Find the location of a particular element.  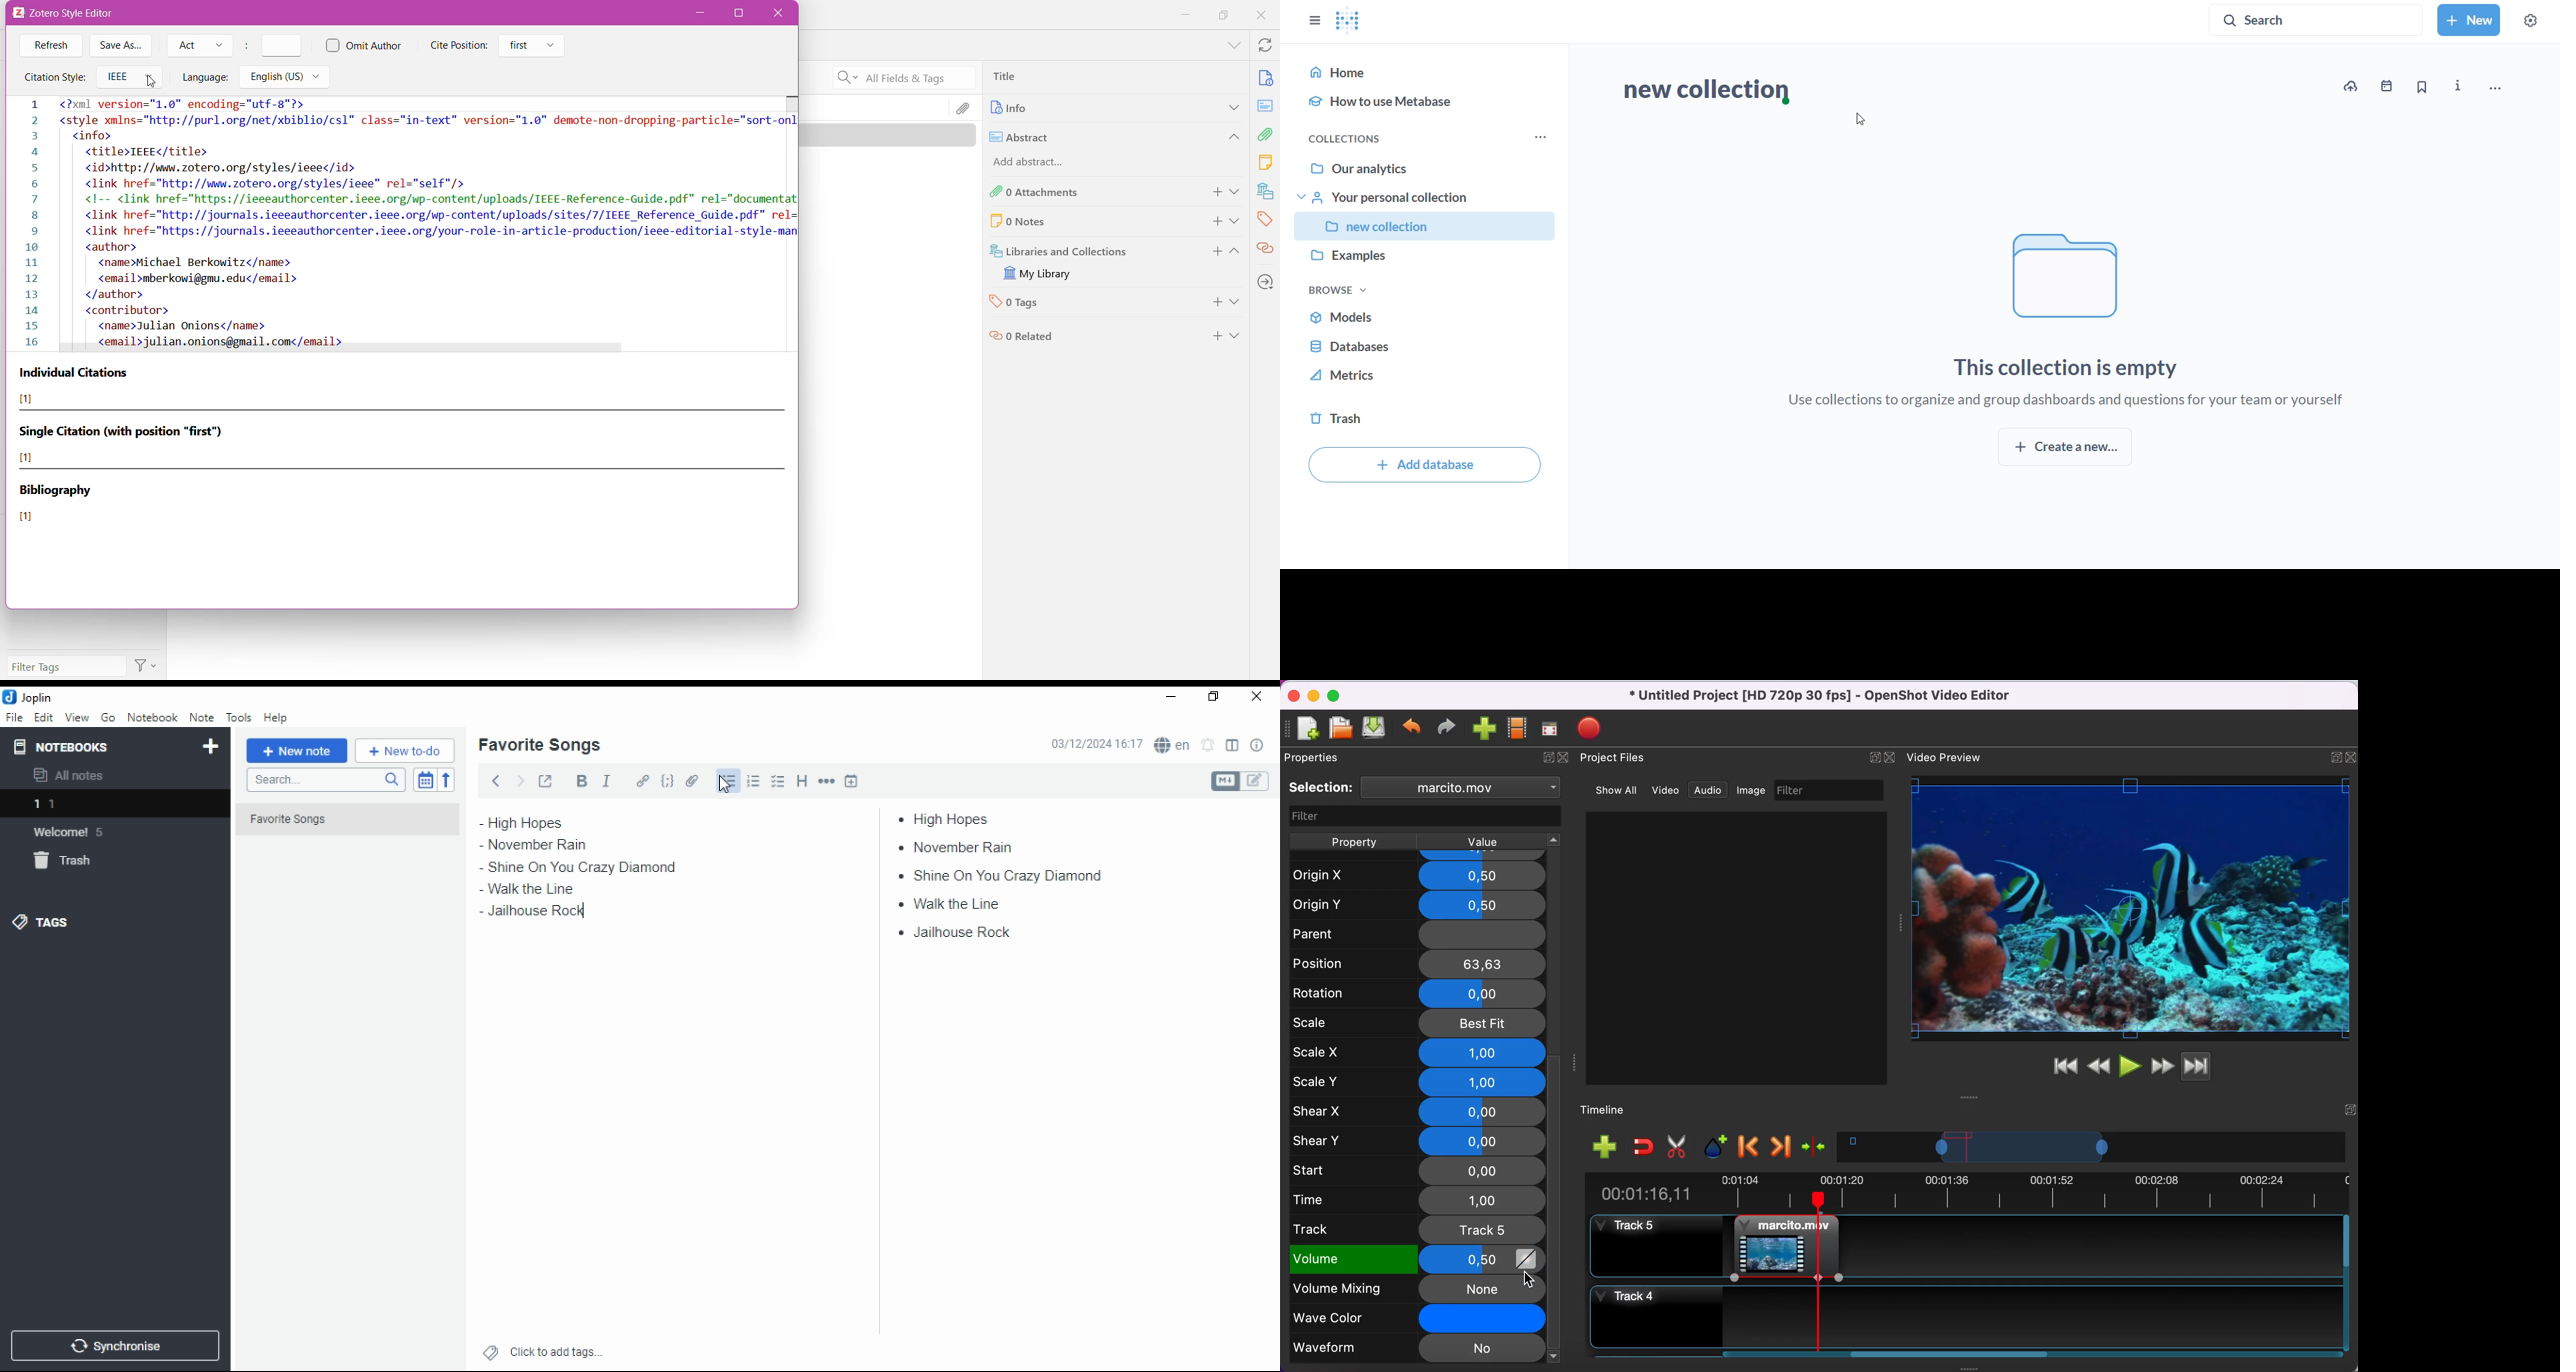

close is located at coordinates (1291, 694).